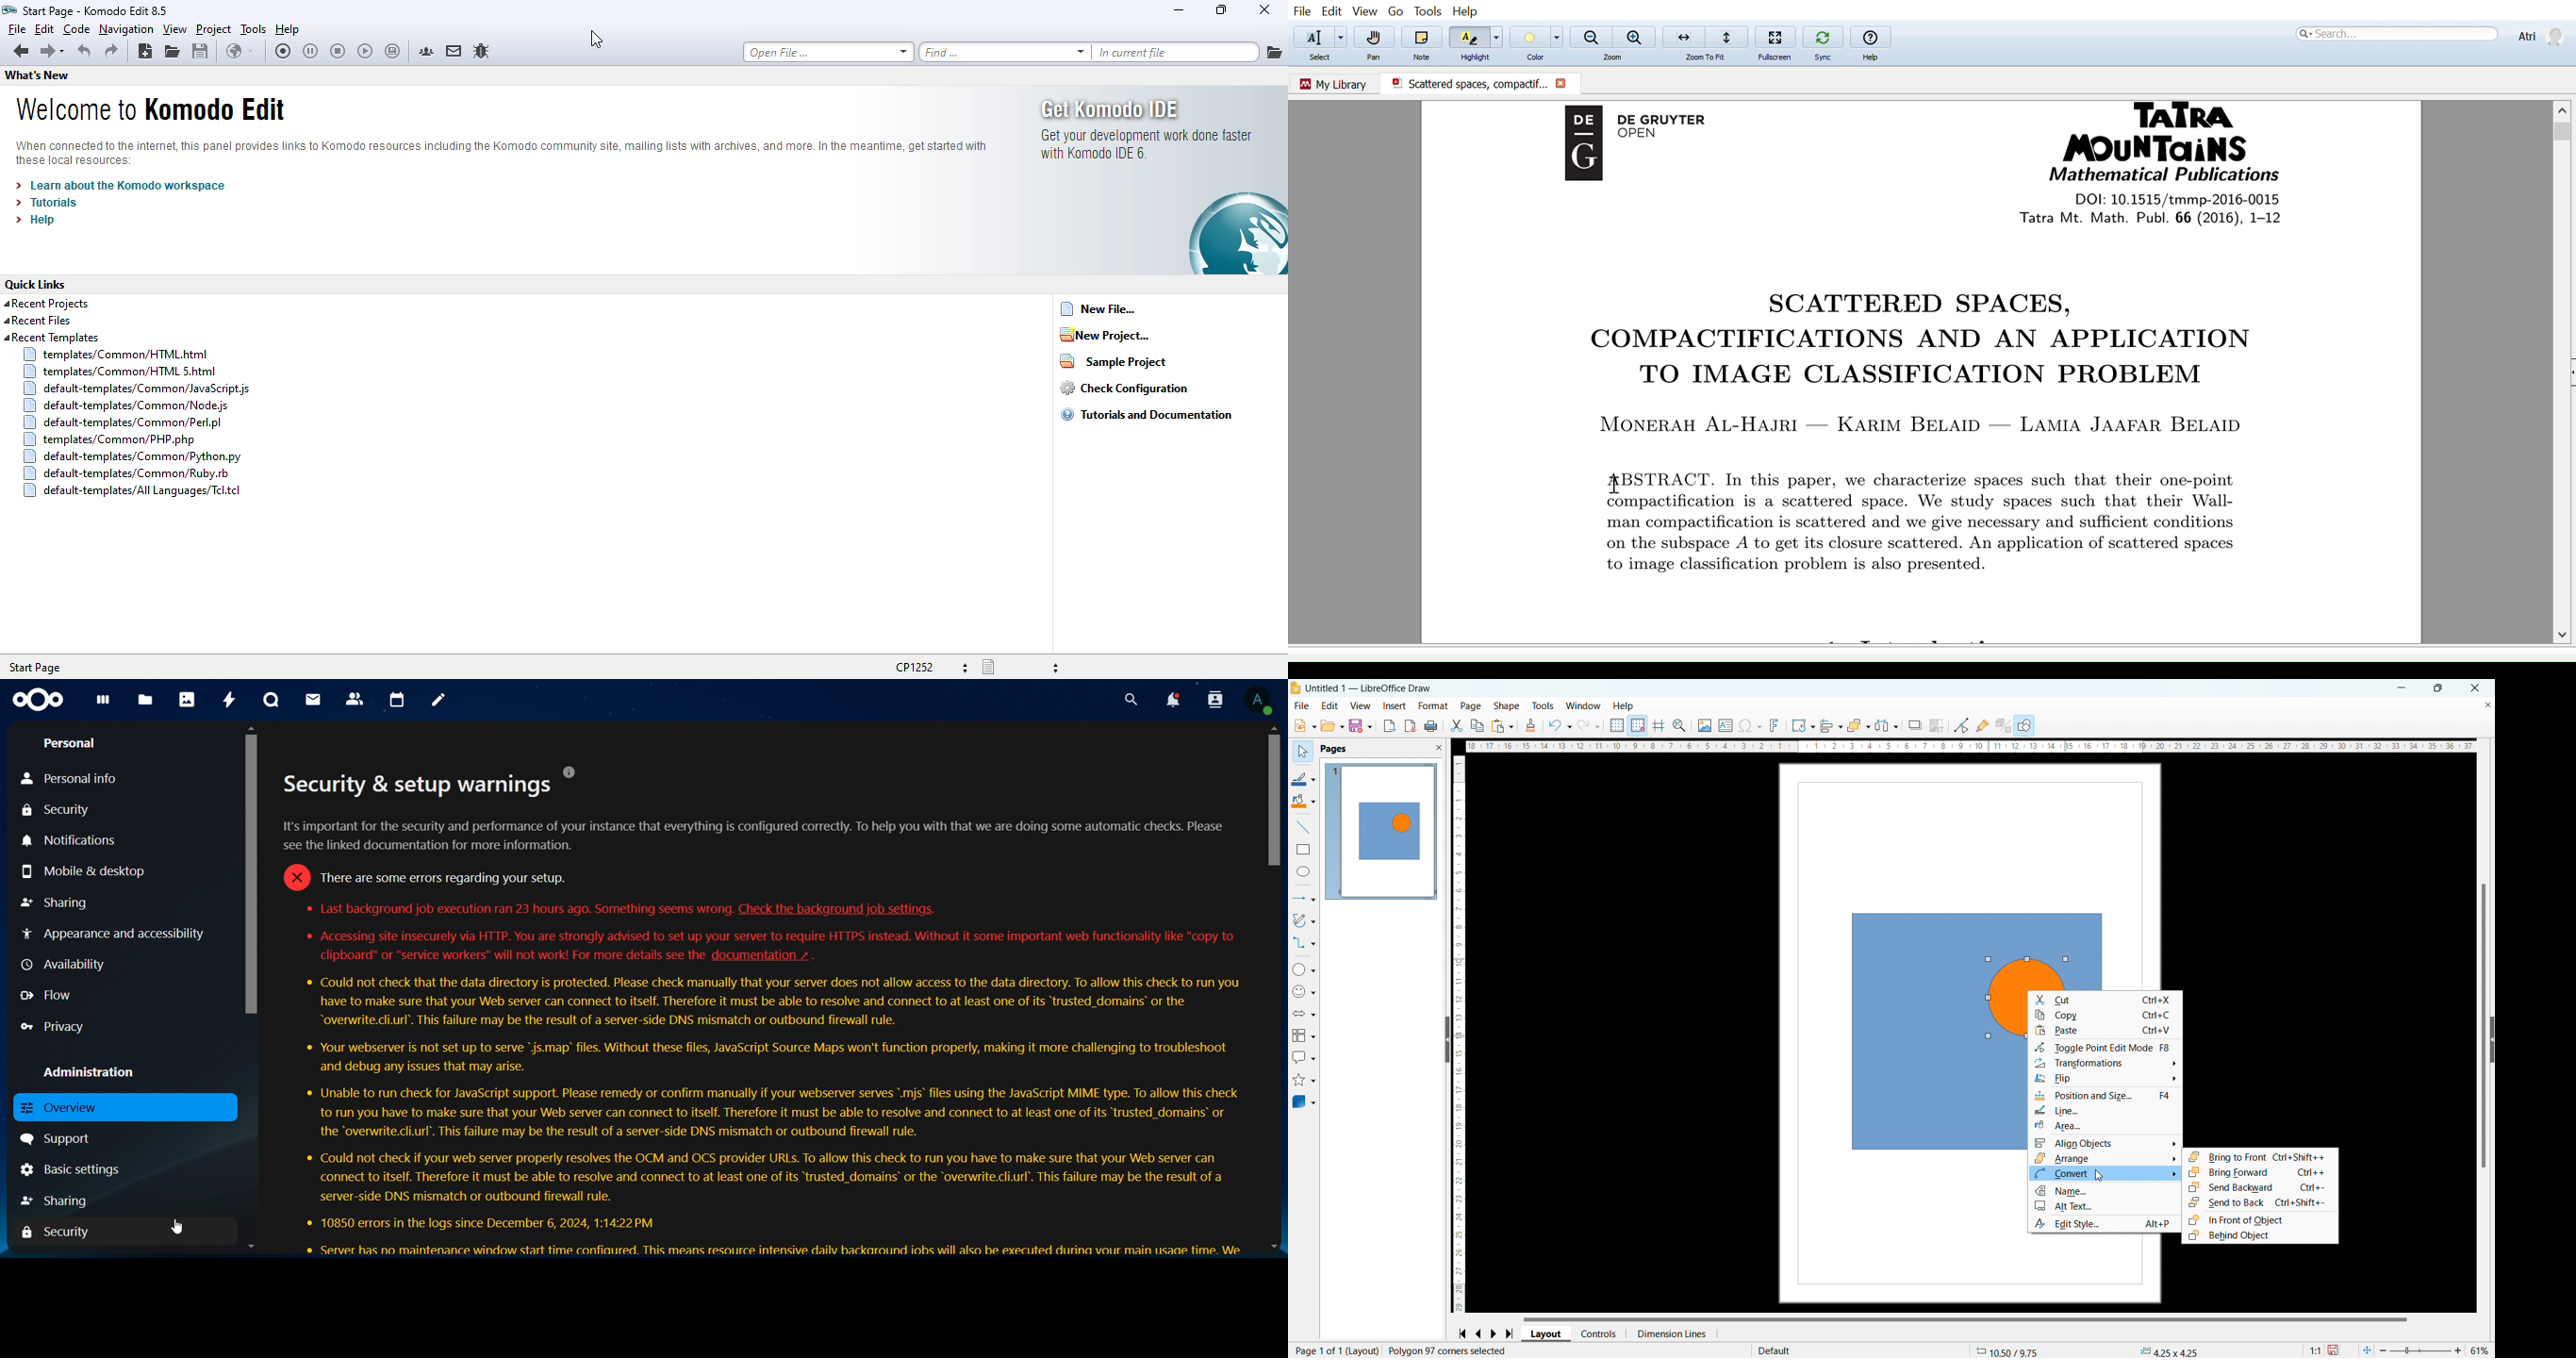  Describe the element at coordinates (58, 1140) in the screenshot. I see `support` at that location.